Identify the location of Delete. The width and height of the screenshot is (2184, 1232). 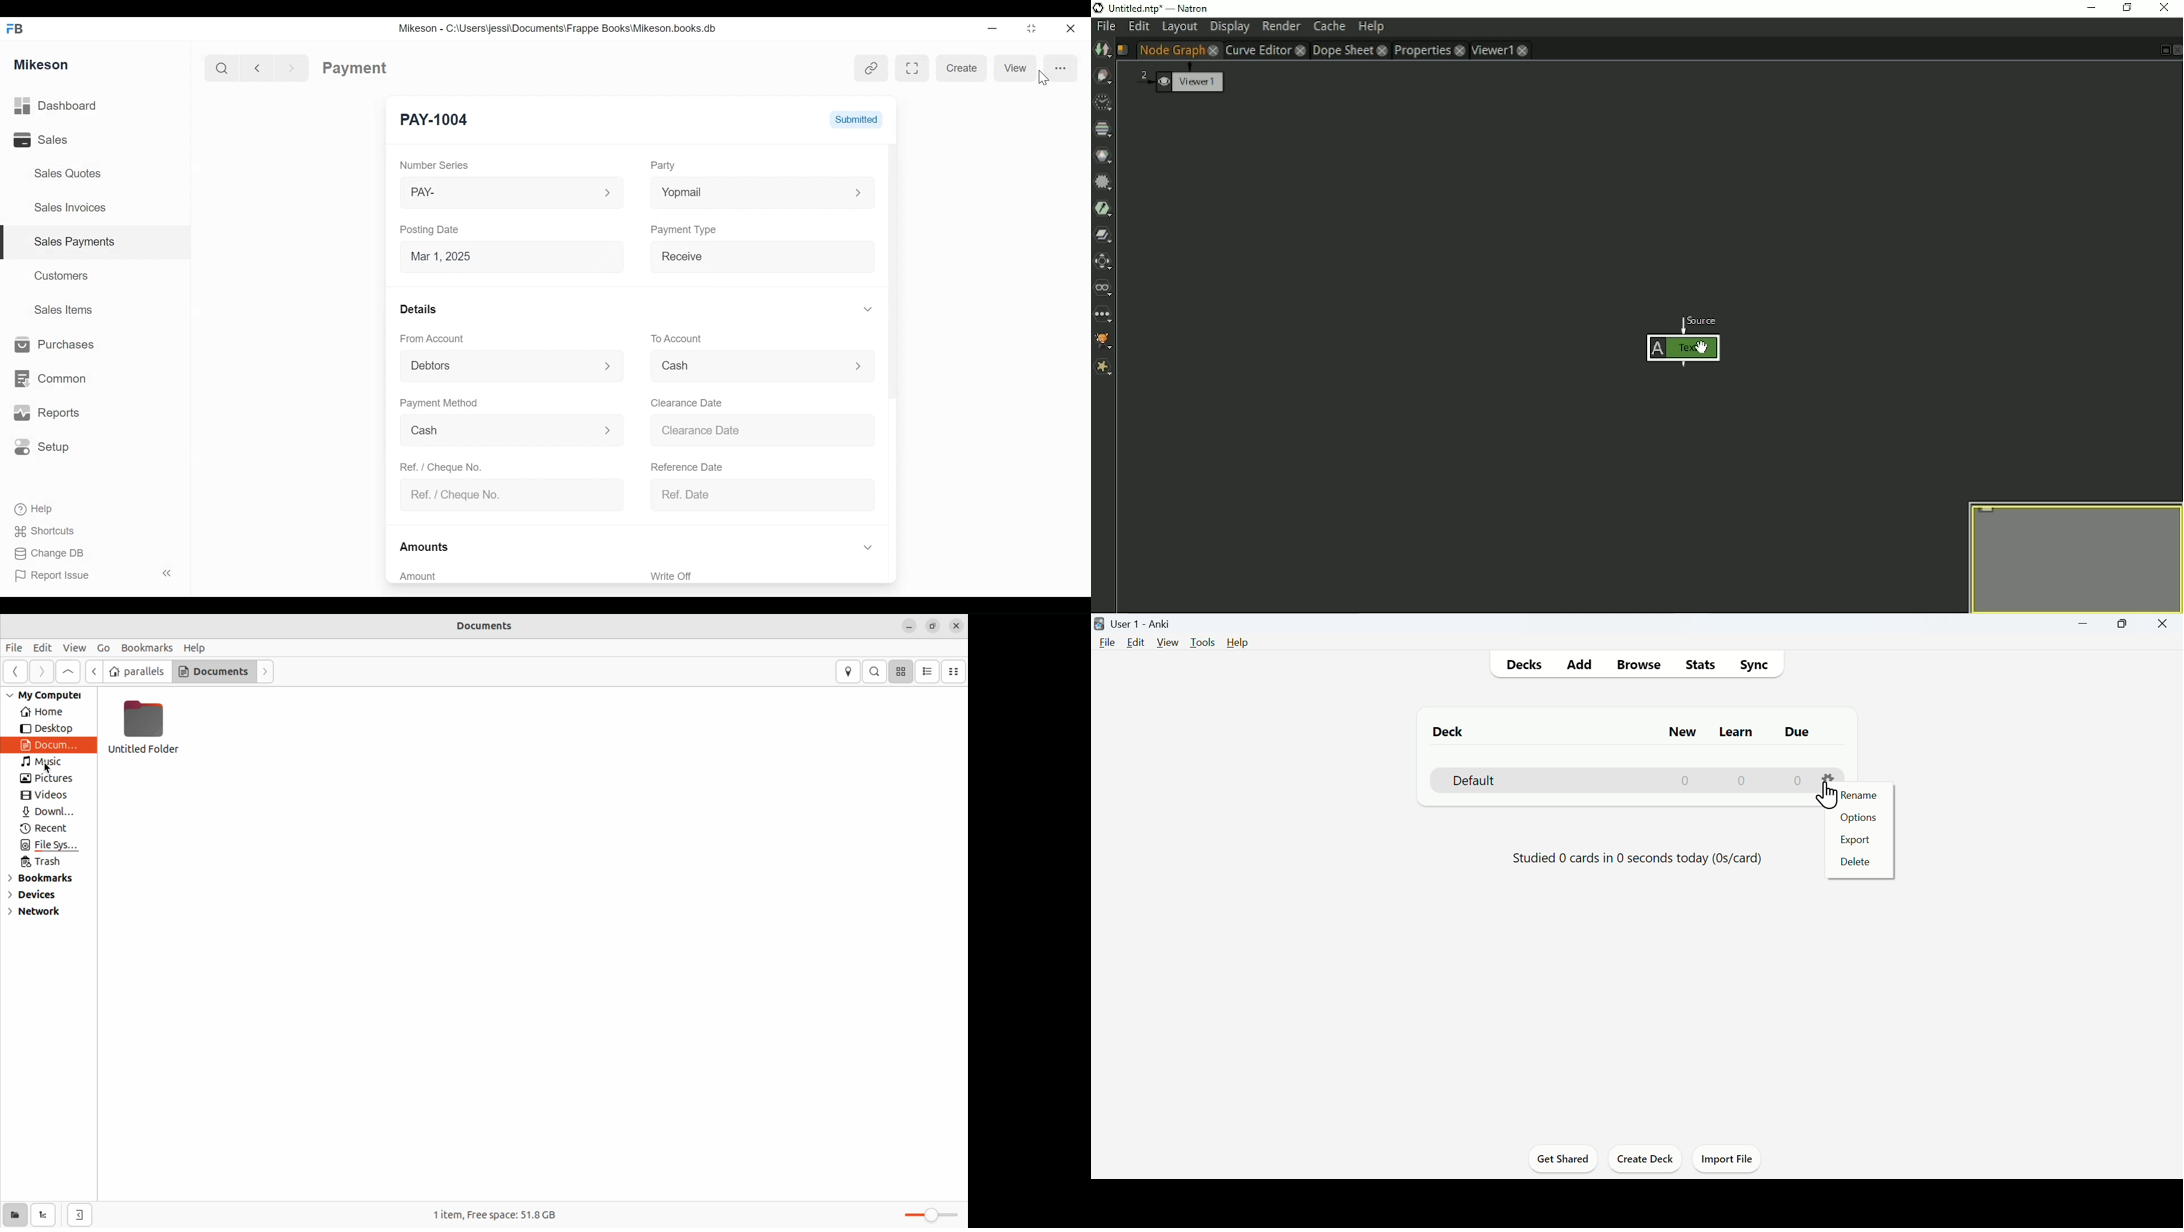
(1855, 861).